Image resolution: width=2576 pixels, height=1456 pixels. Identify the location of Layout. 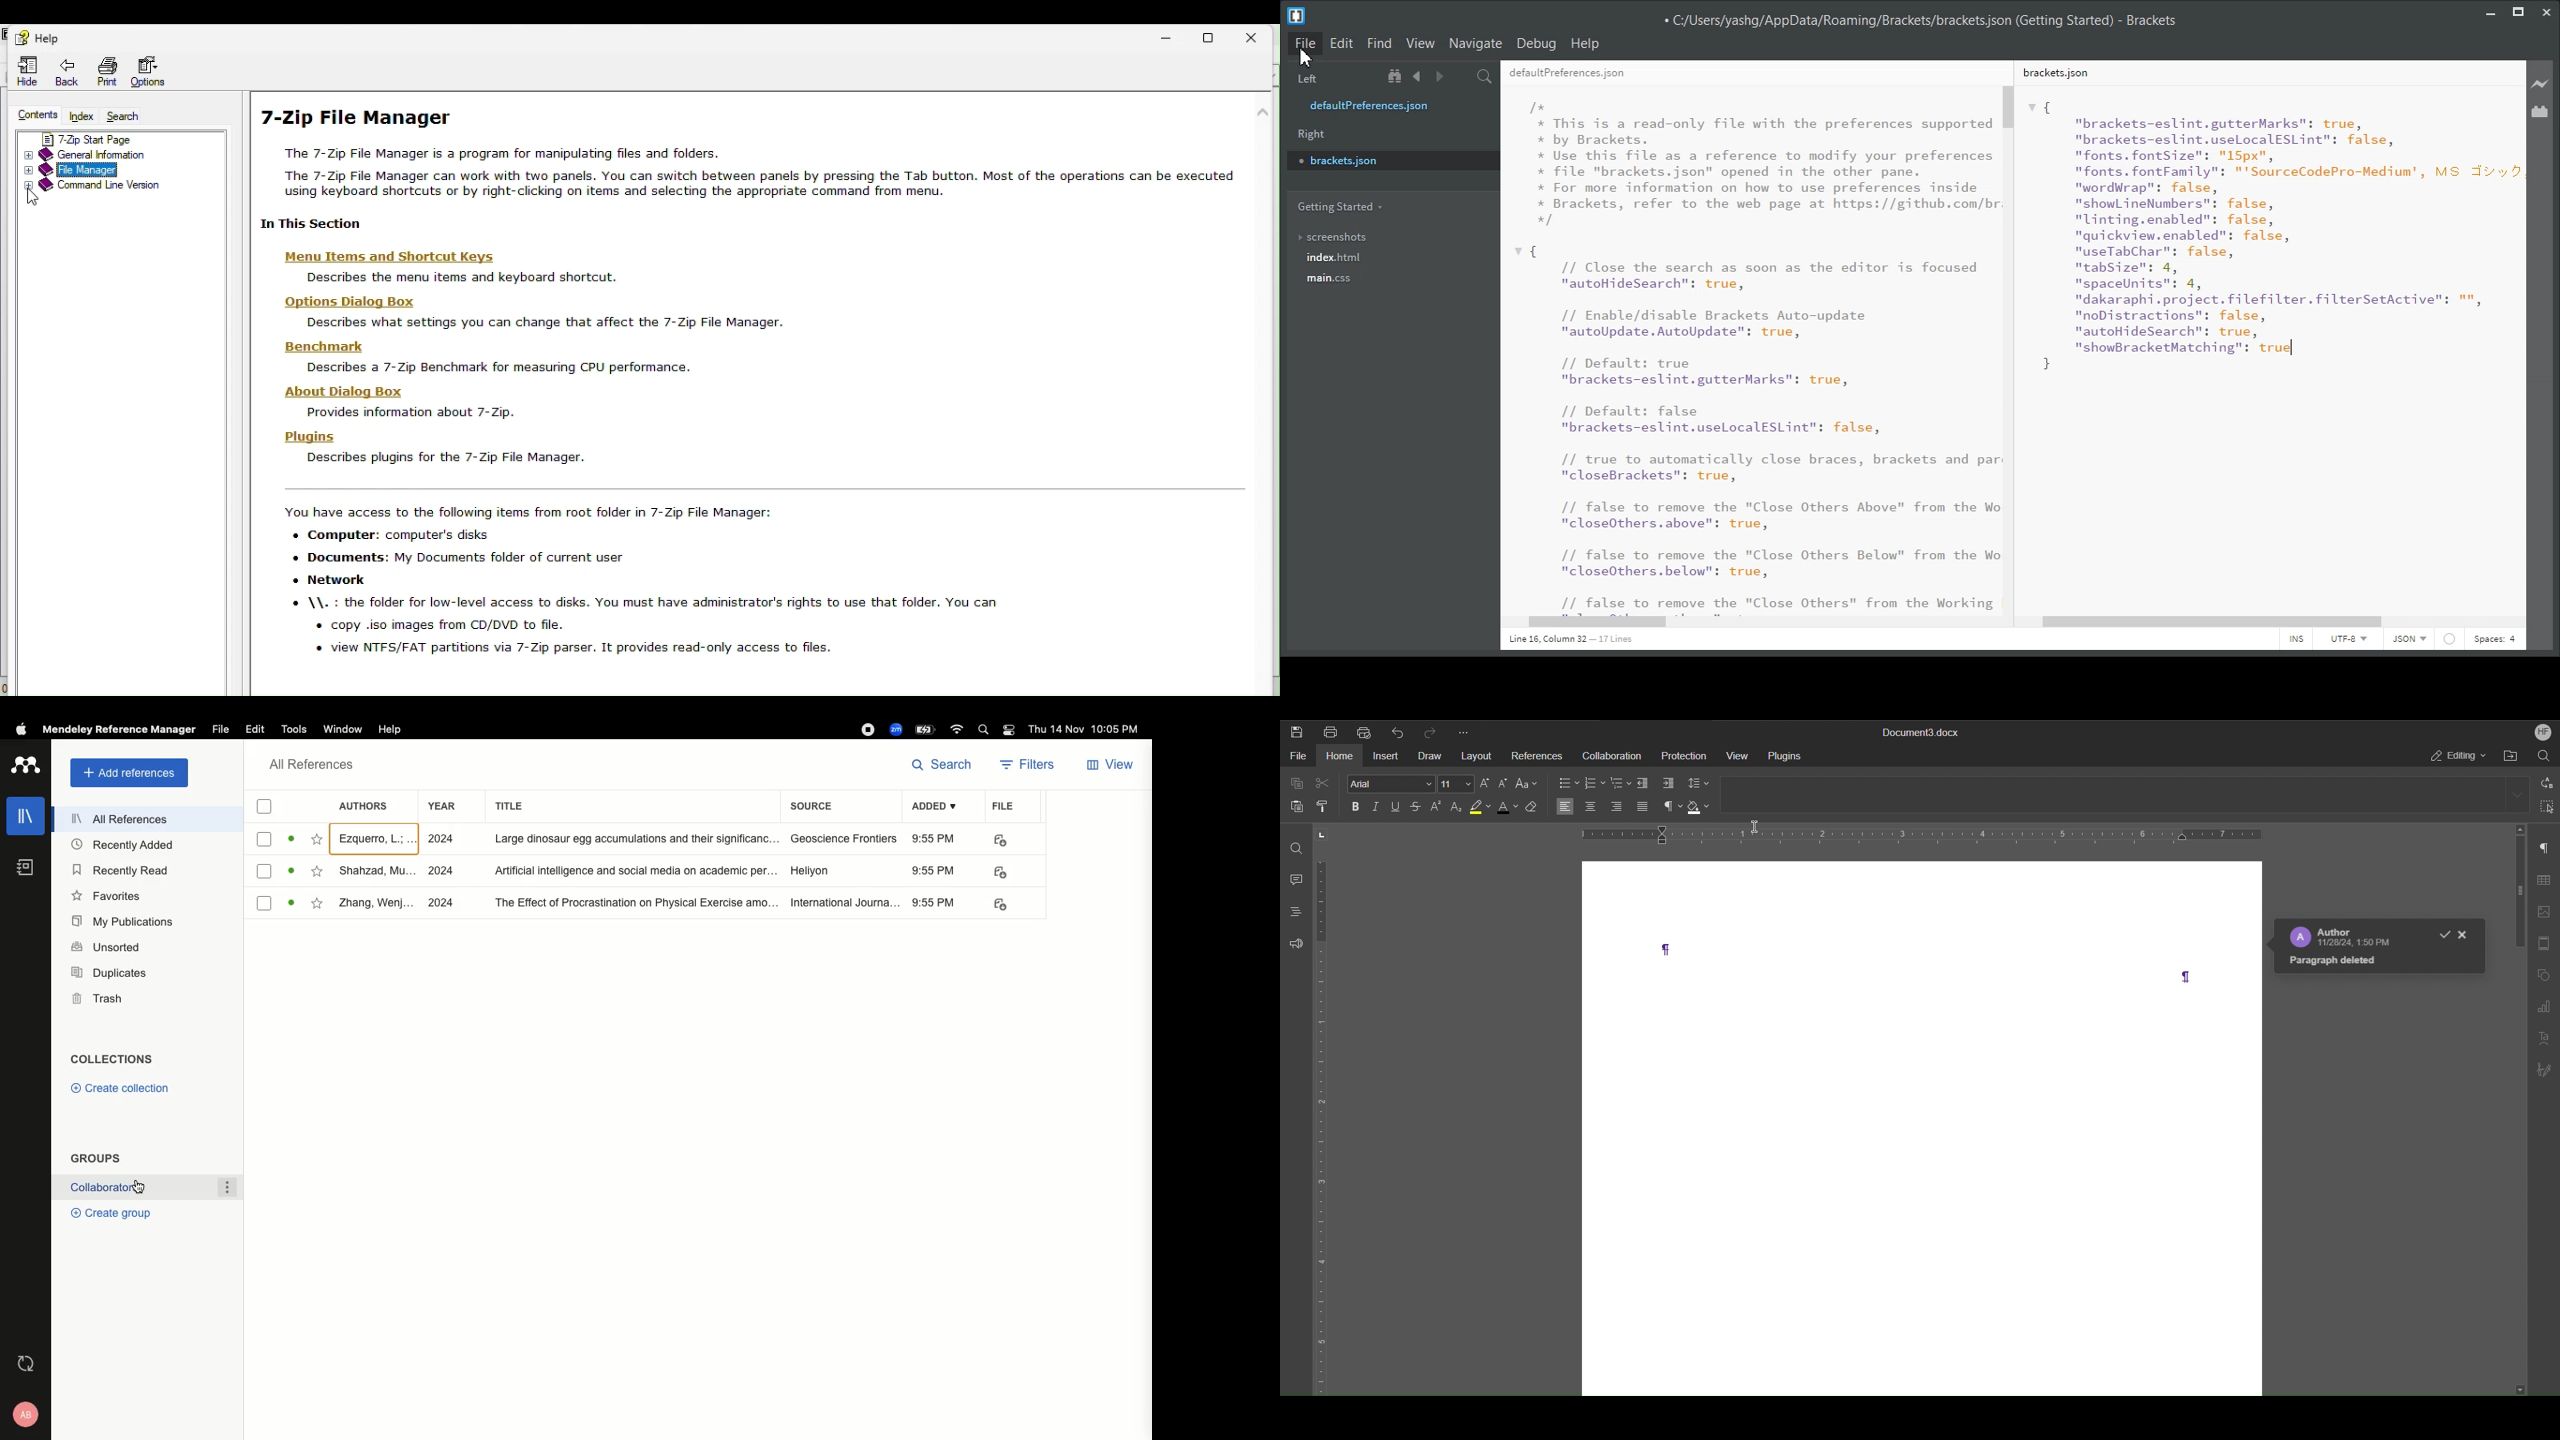
(1476, 757).